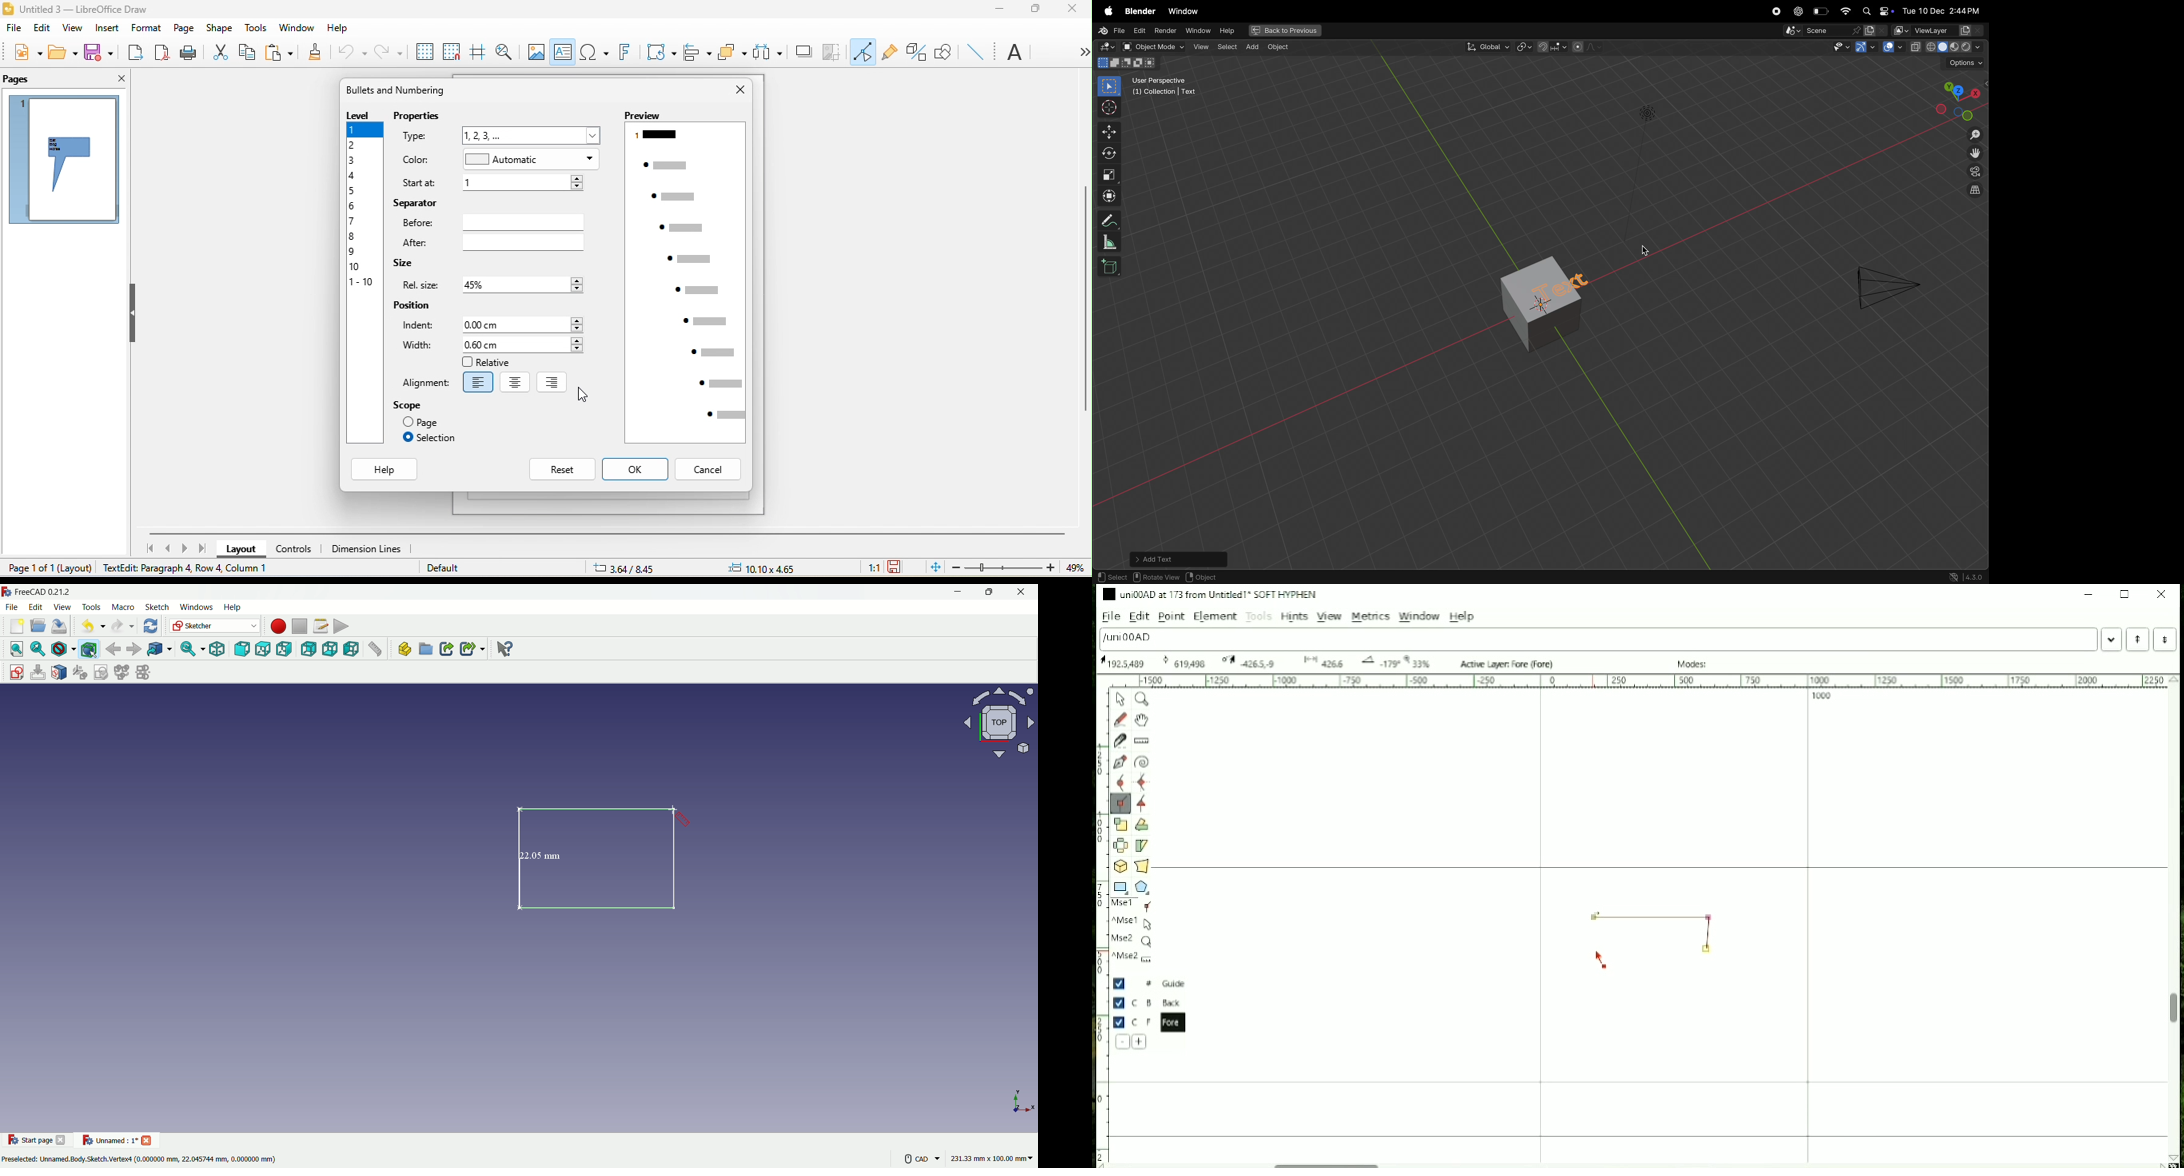 Image resolution: width=2184 pixels, height=1176 pixels. What do you see at coordinates (149, 626) in the screenshot?
I see `refresh` at bounding box center [149, 626].